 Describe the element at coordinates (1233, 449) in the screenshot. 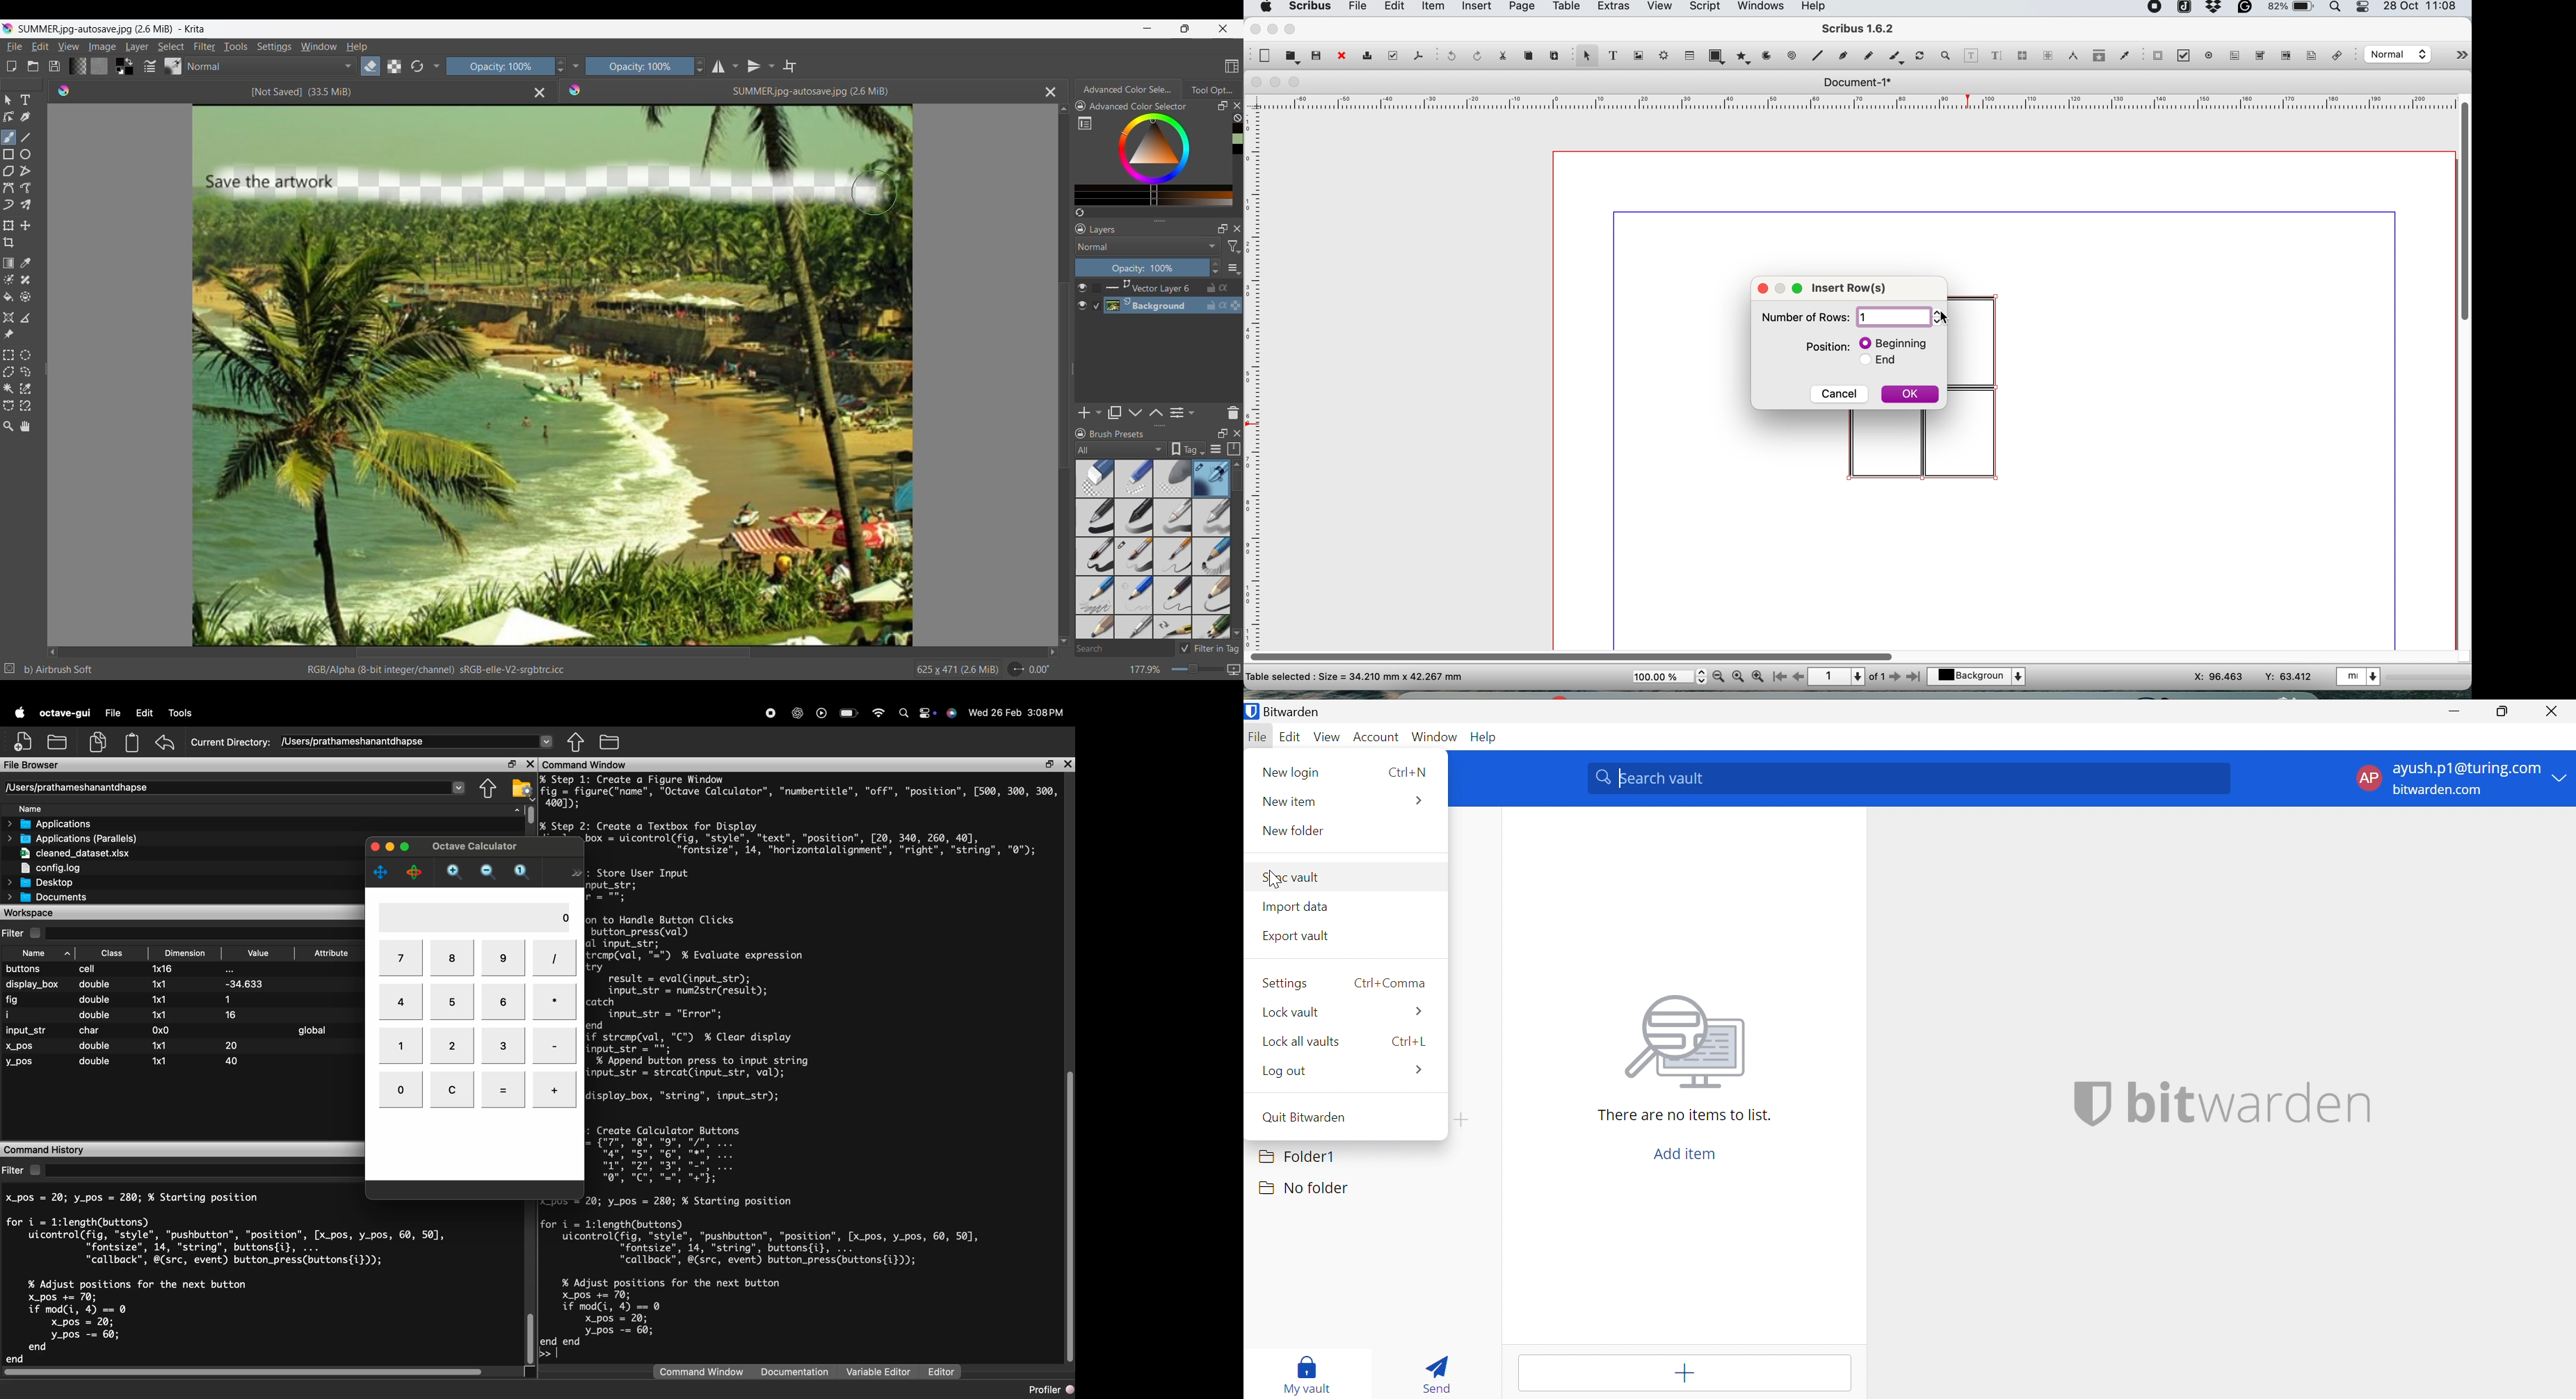

I see `Storage resources` at that location.